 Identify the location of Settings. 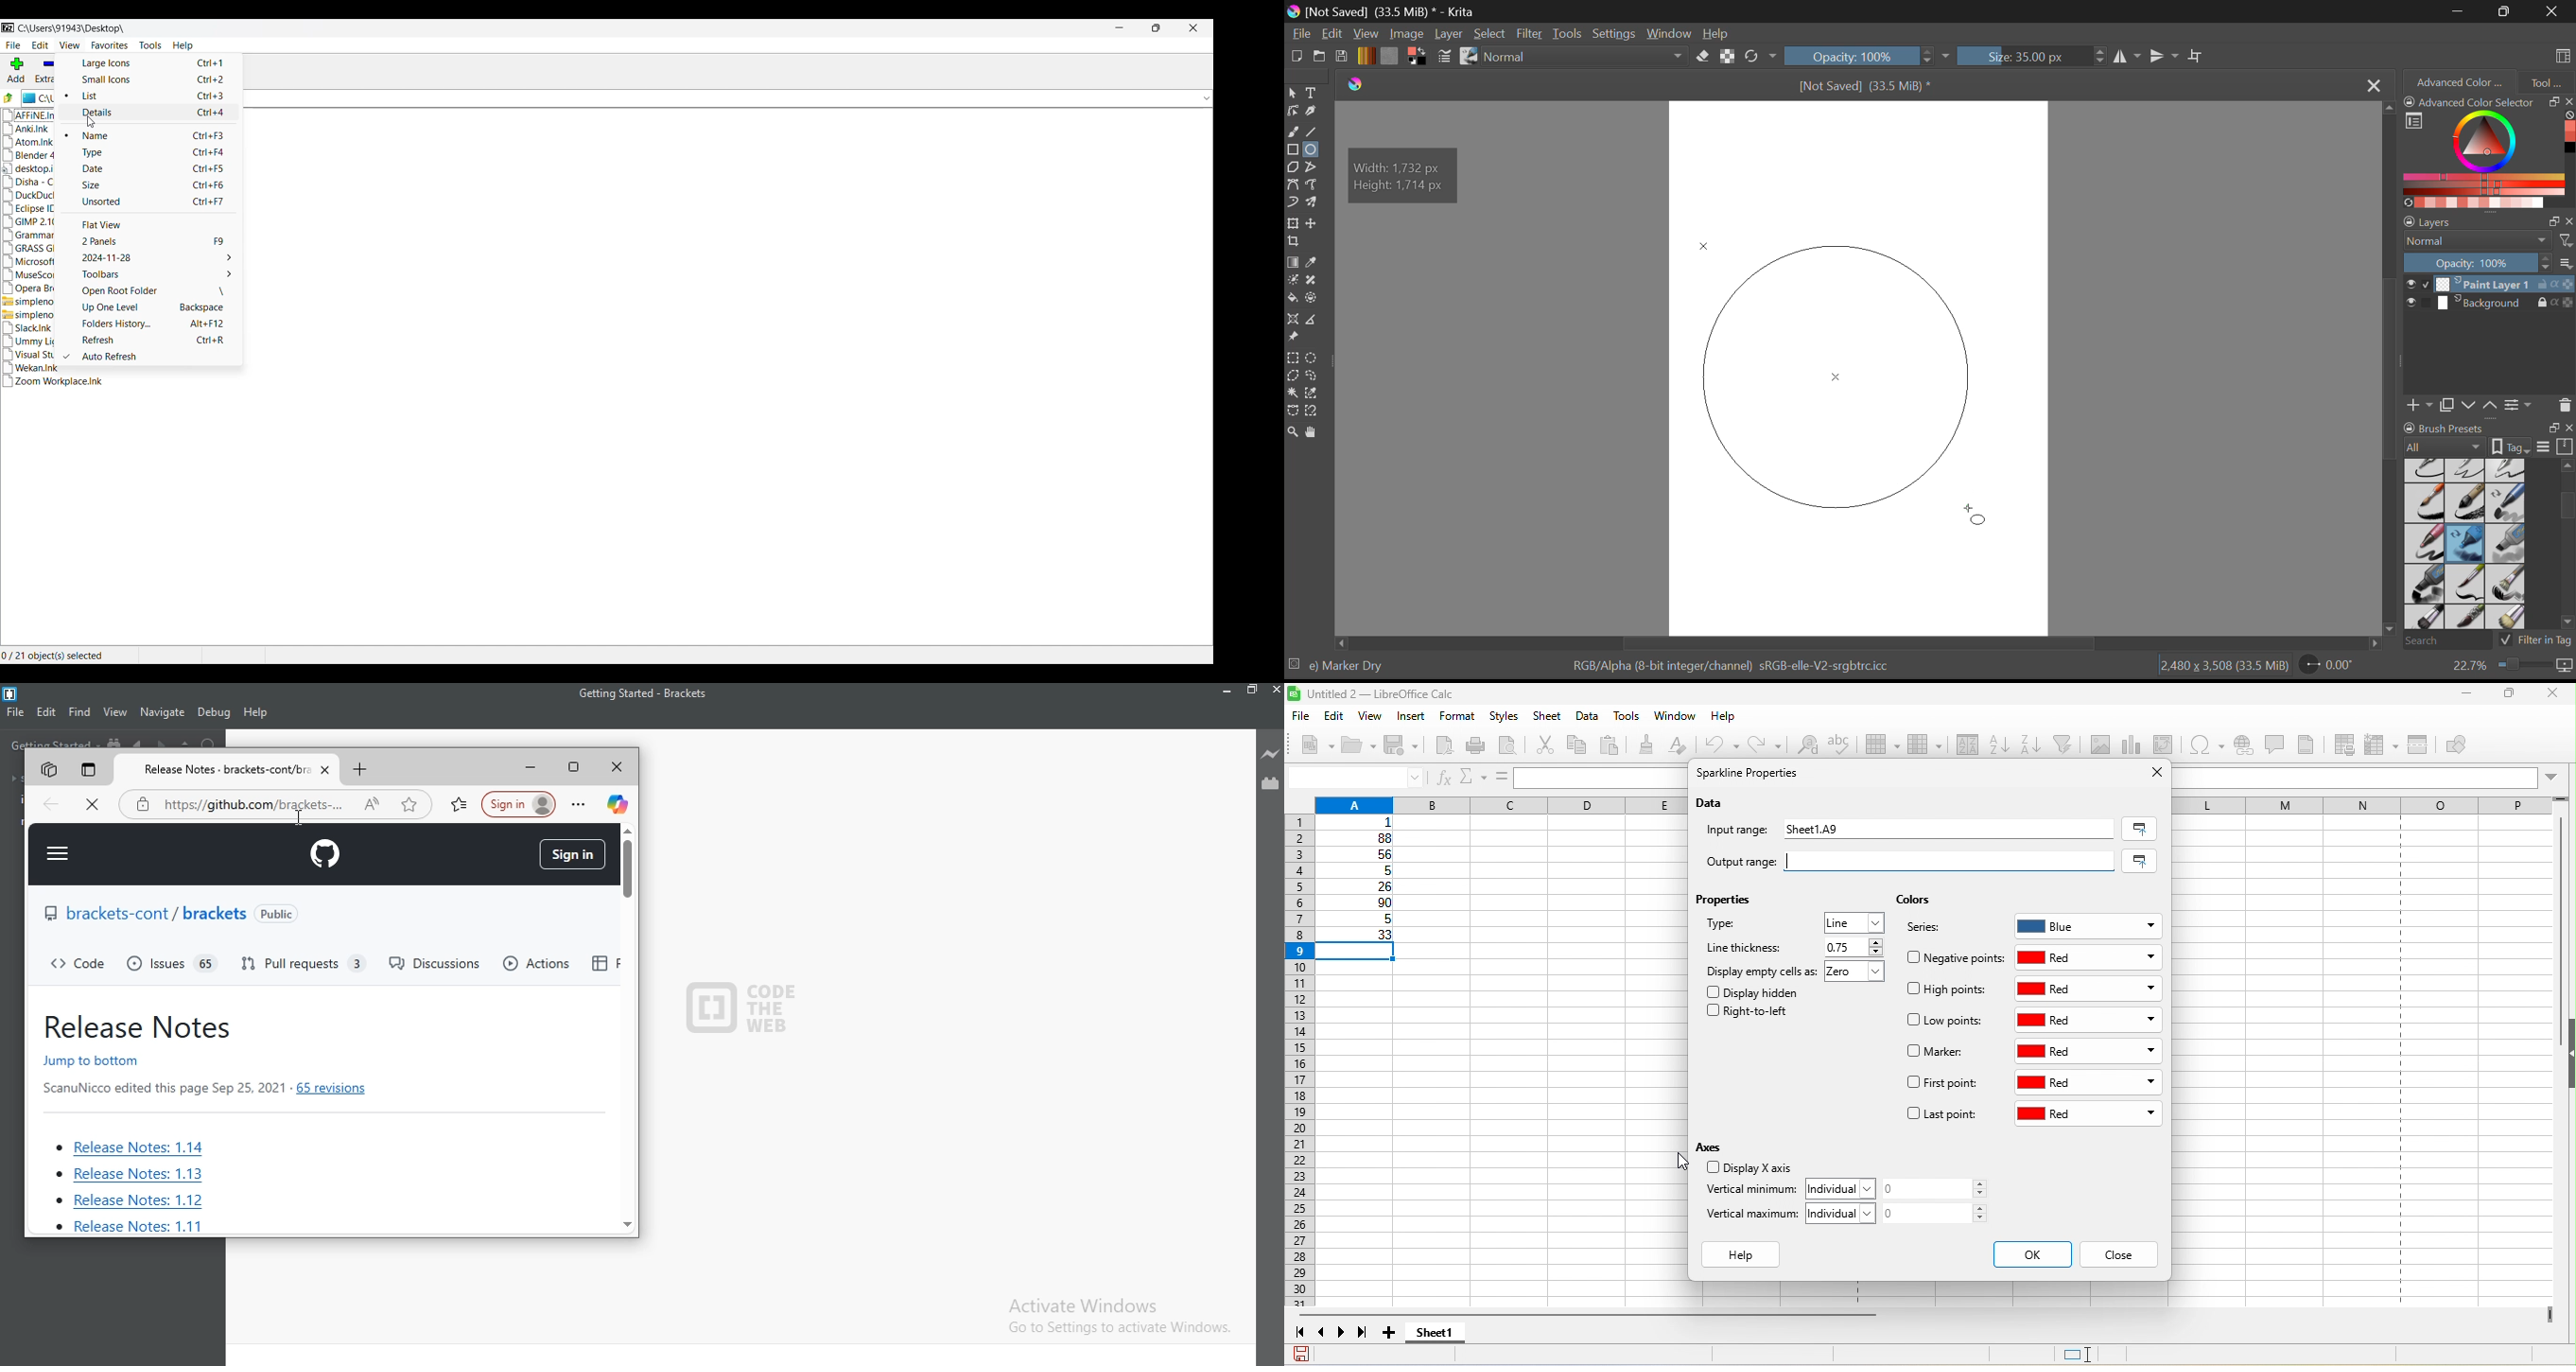
(2518, 404).